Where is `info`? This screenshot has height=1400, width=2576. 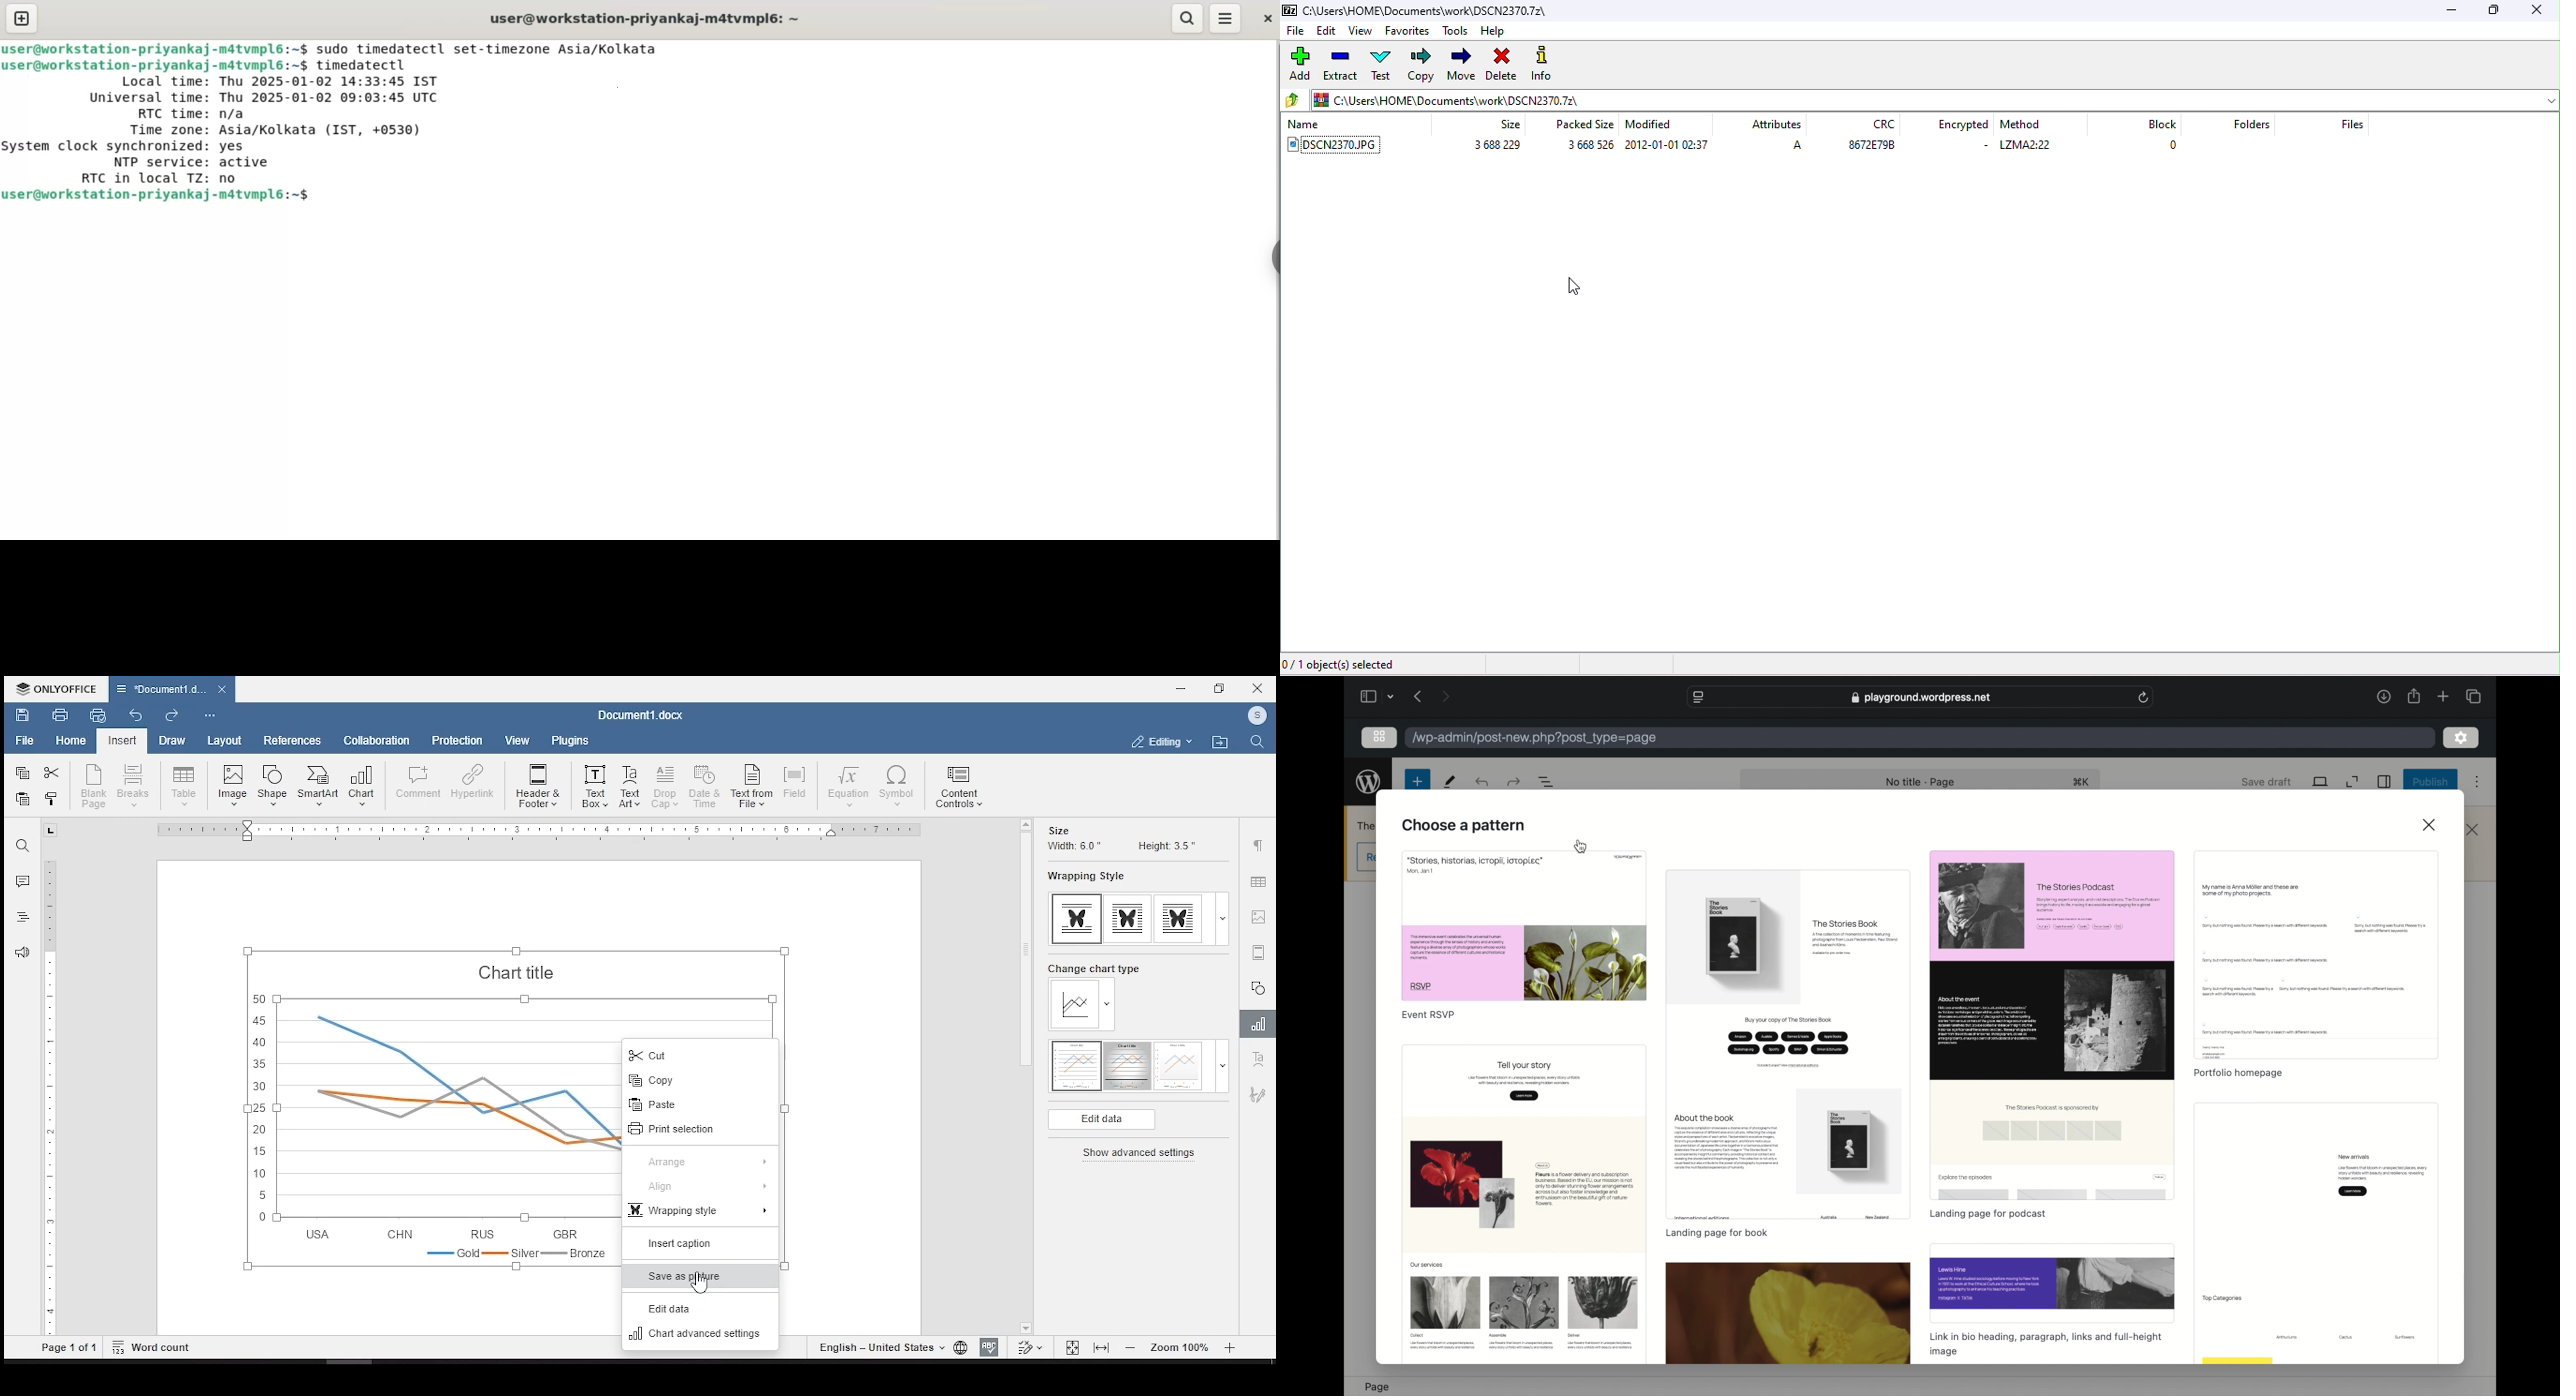
info is located at coordinates (1545, 63).